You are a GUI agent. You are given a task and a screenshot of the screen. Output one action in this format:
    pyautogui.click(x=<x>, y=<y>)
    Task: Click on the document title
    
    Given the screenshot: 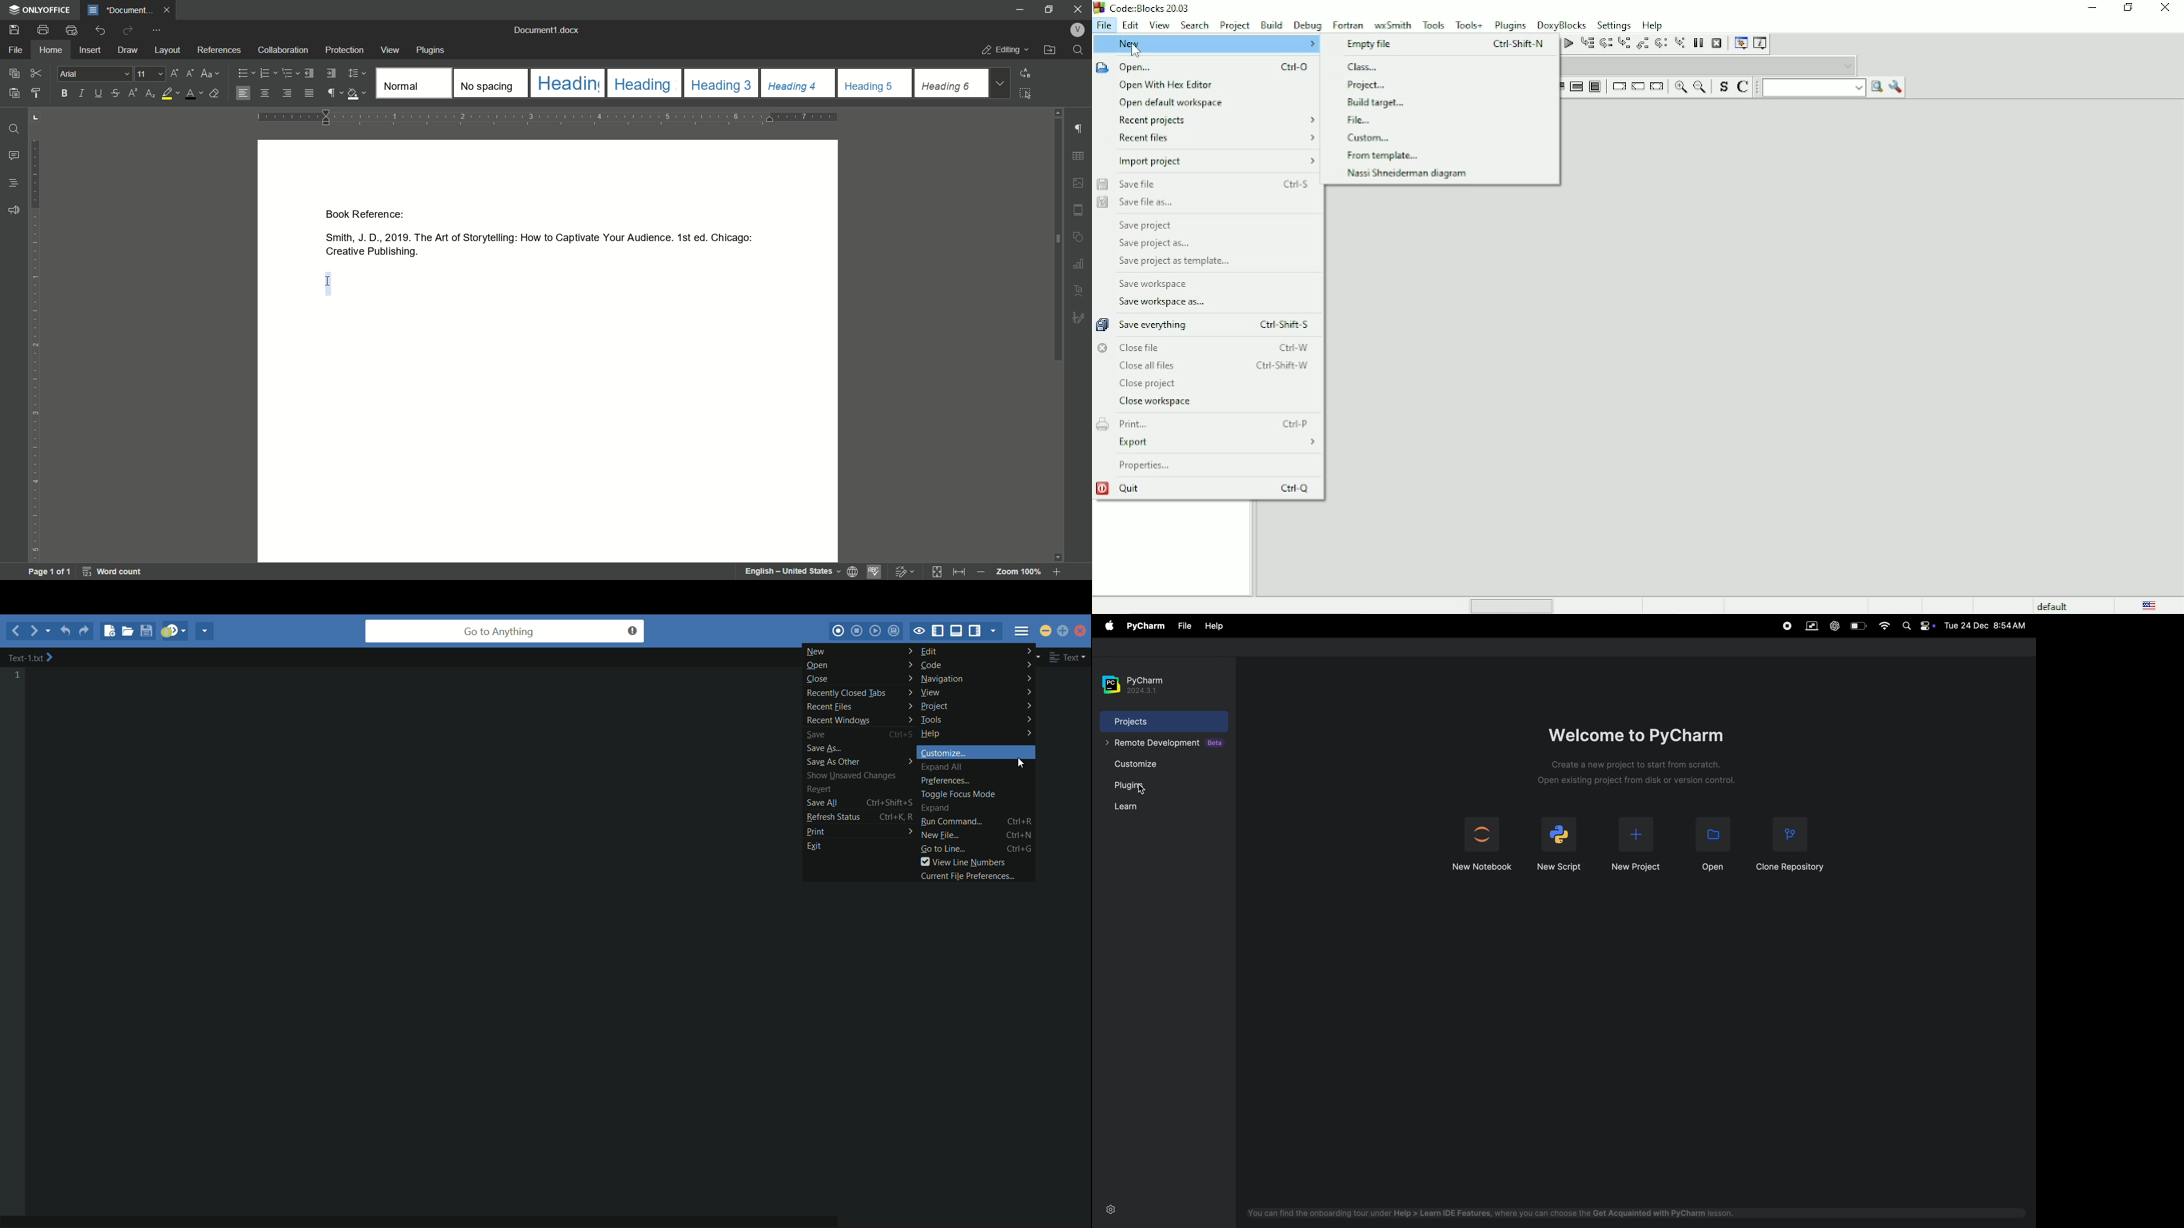 What is the action you would take?
    pyautogui.click(x=118, y=10)
    